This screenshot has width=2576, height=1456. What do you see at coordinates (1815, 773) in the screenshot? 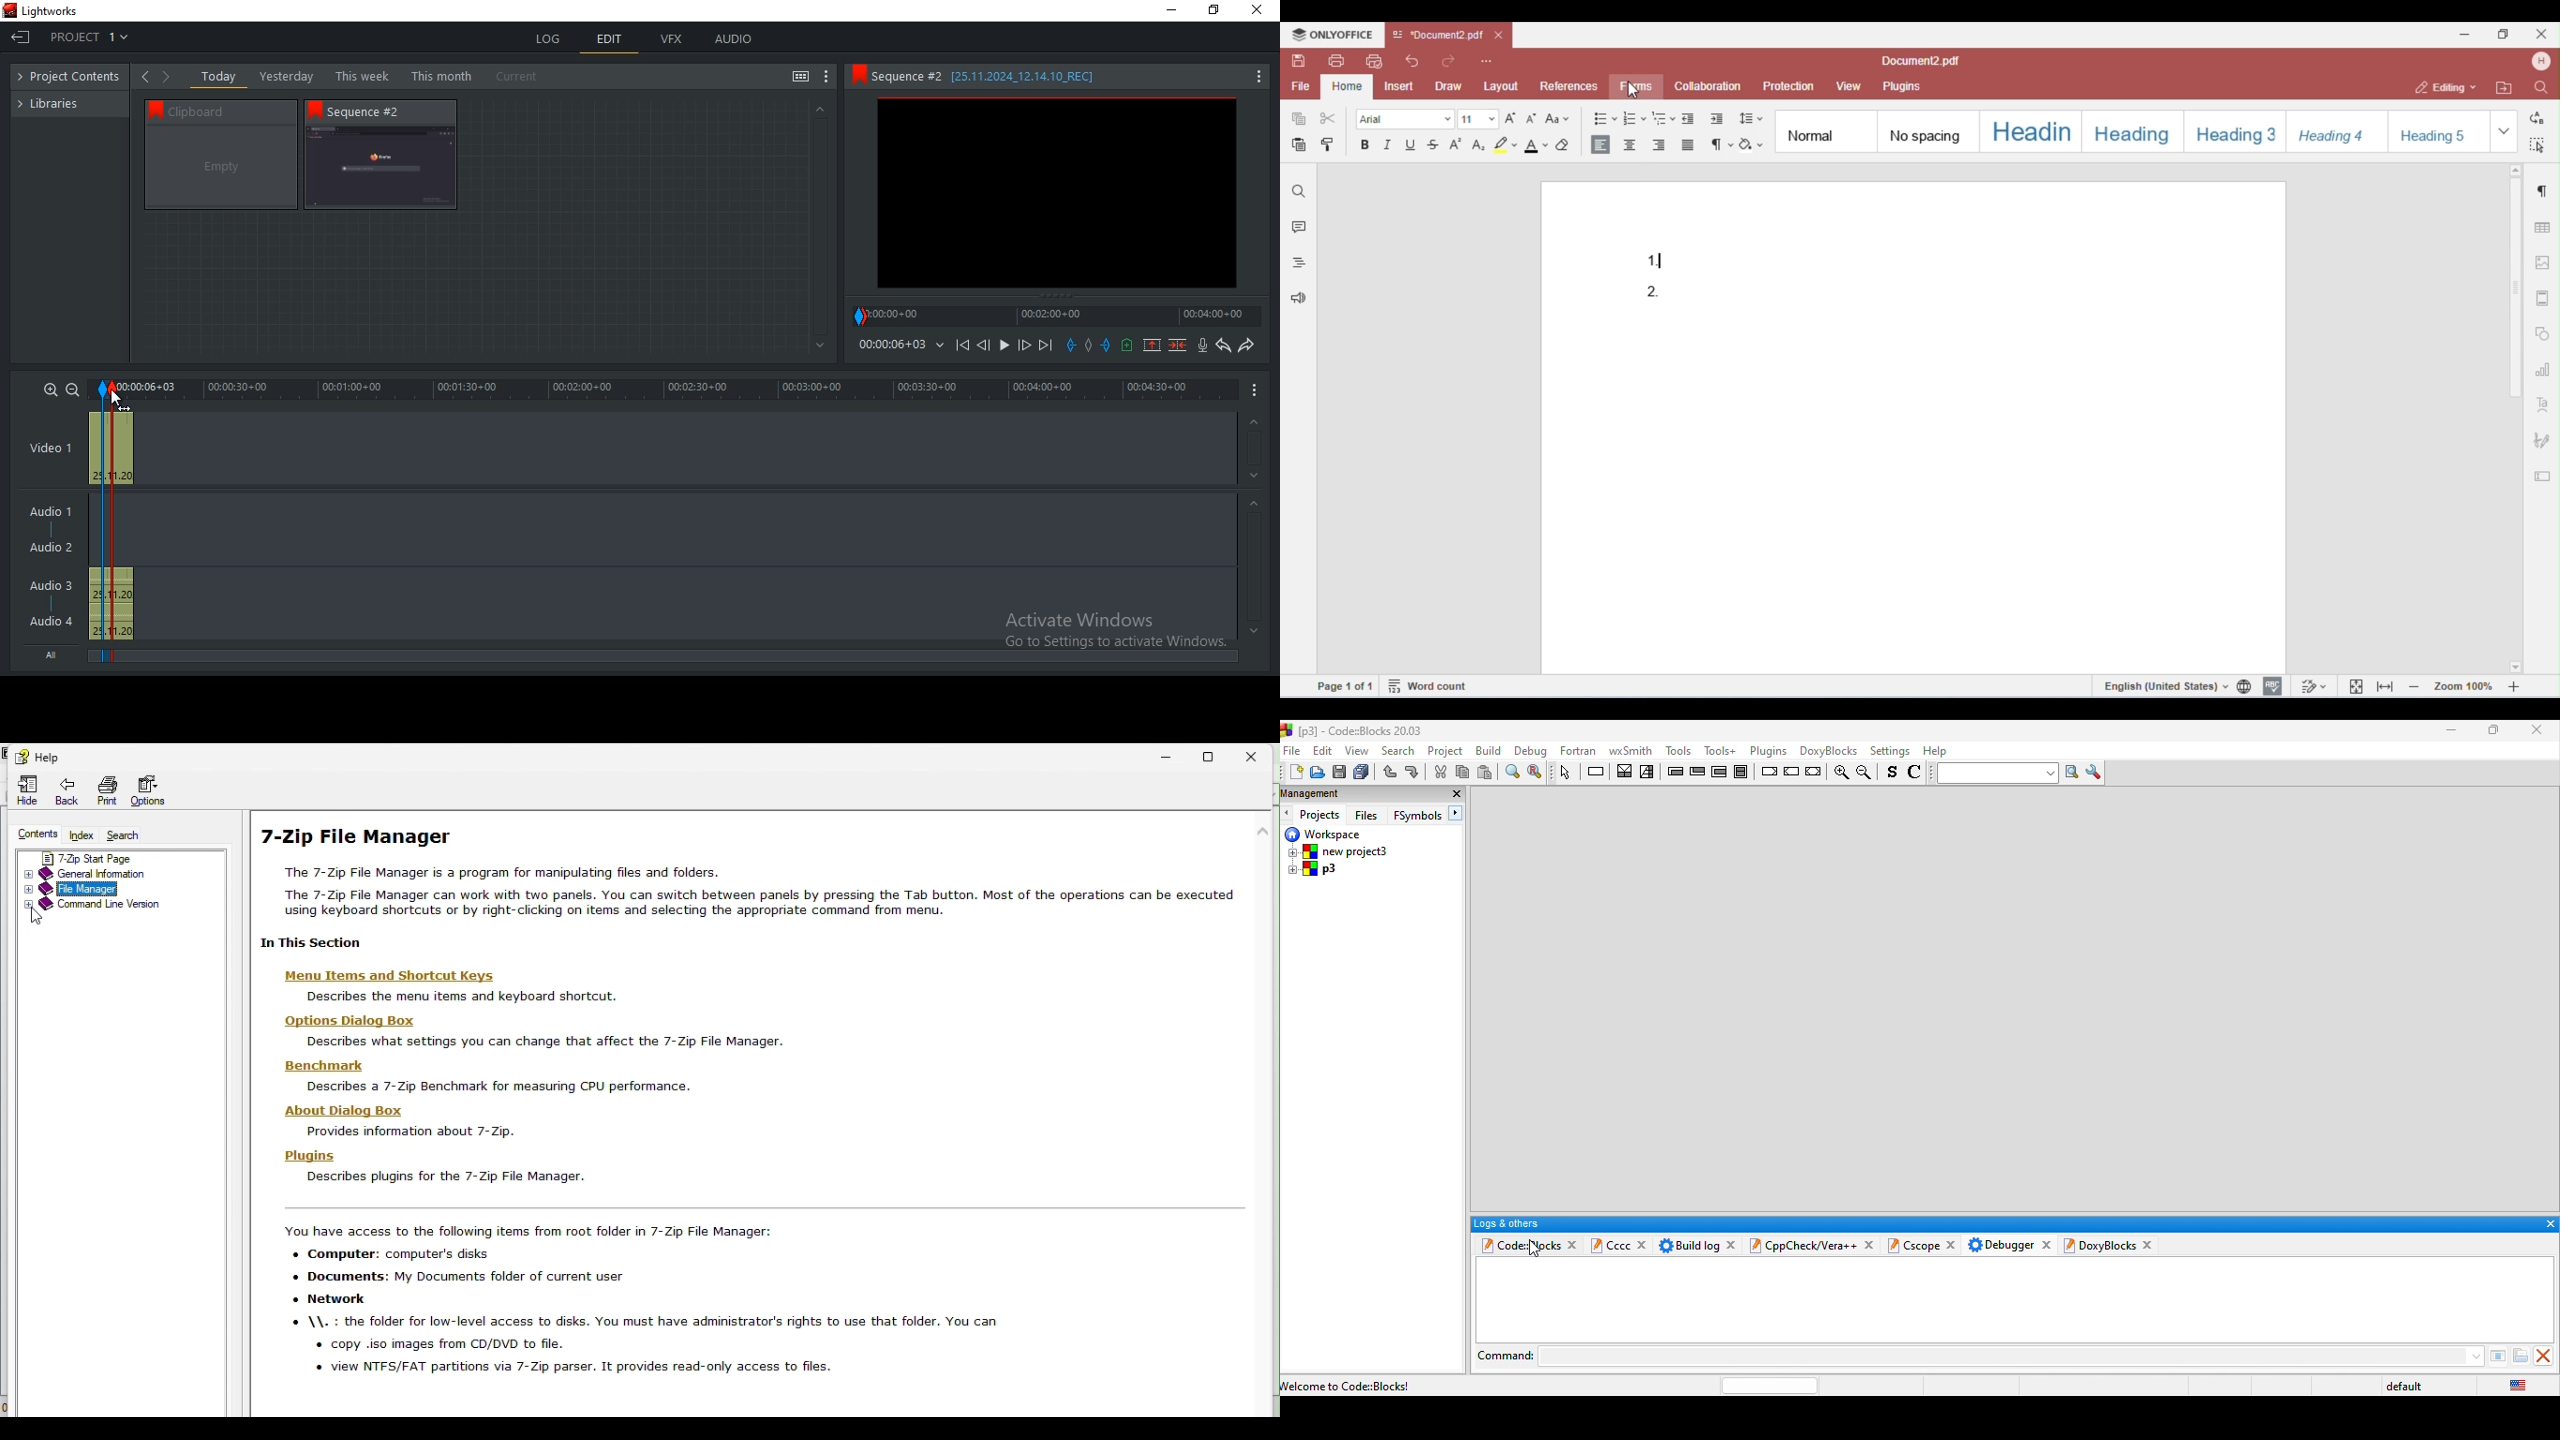
I see `return instruction` at bounding box center [1815, 773].